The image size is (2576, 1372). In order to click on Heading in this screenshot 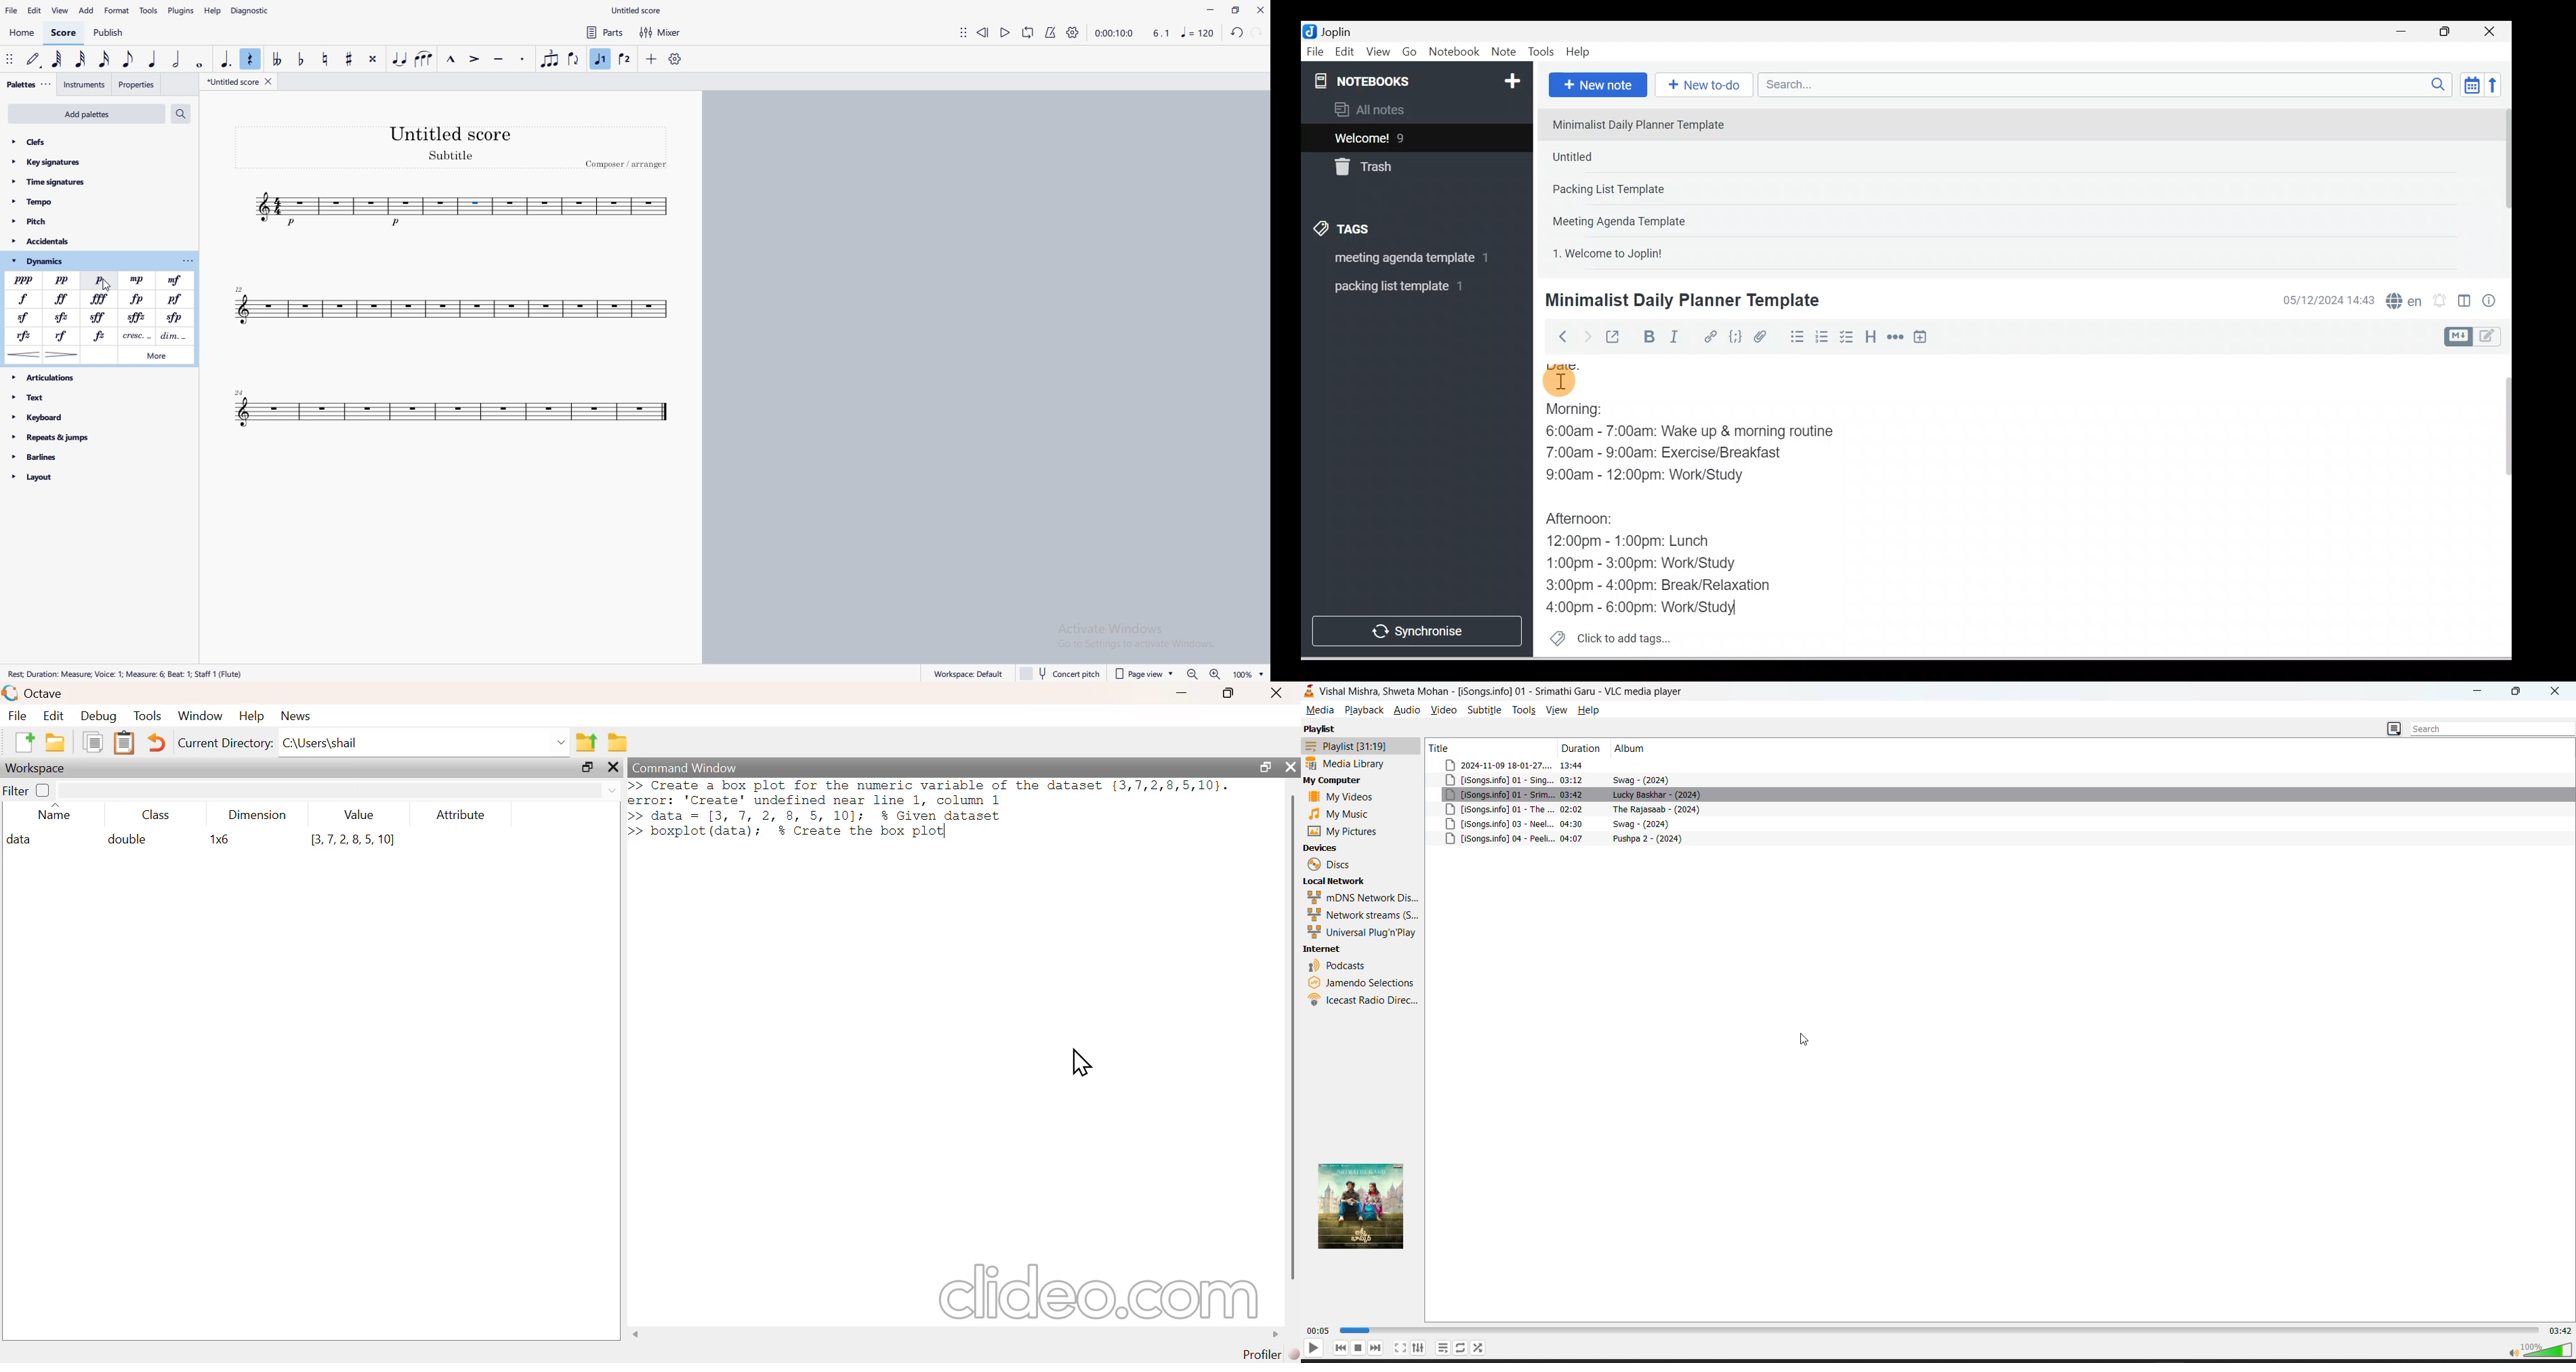, I will do `click(1870, 336)`.